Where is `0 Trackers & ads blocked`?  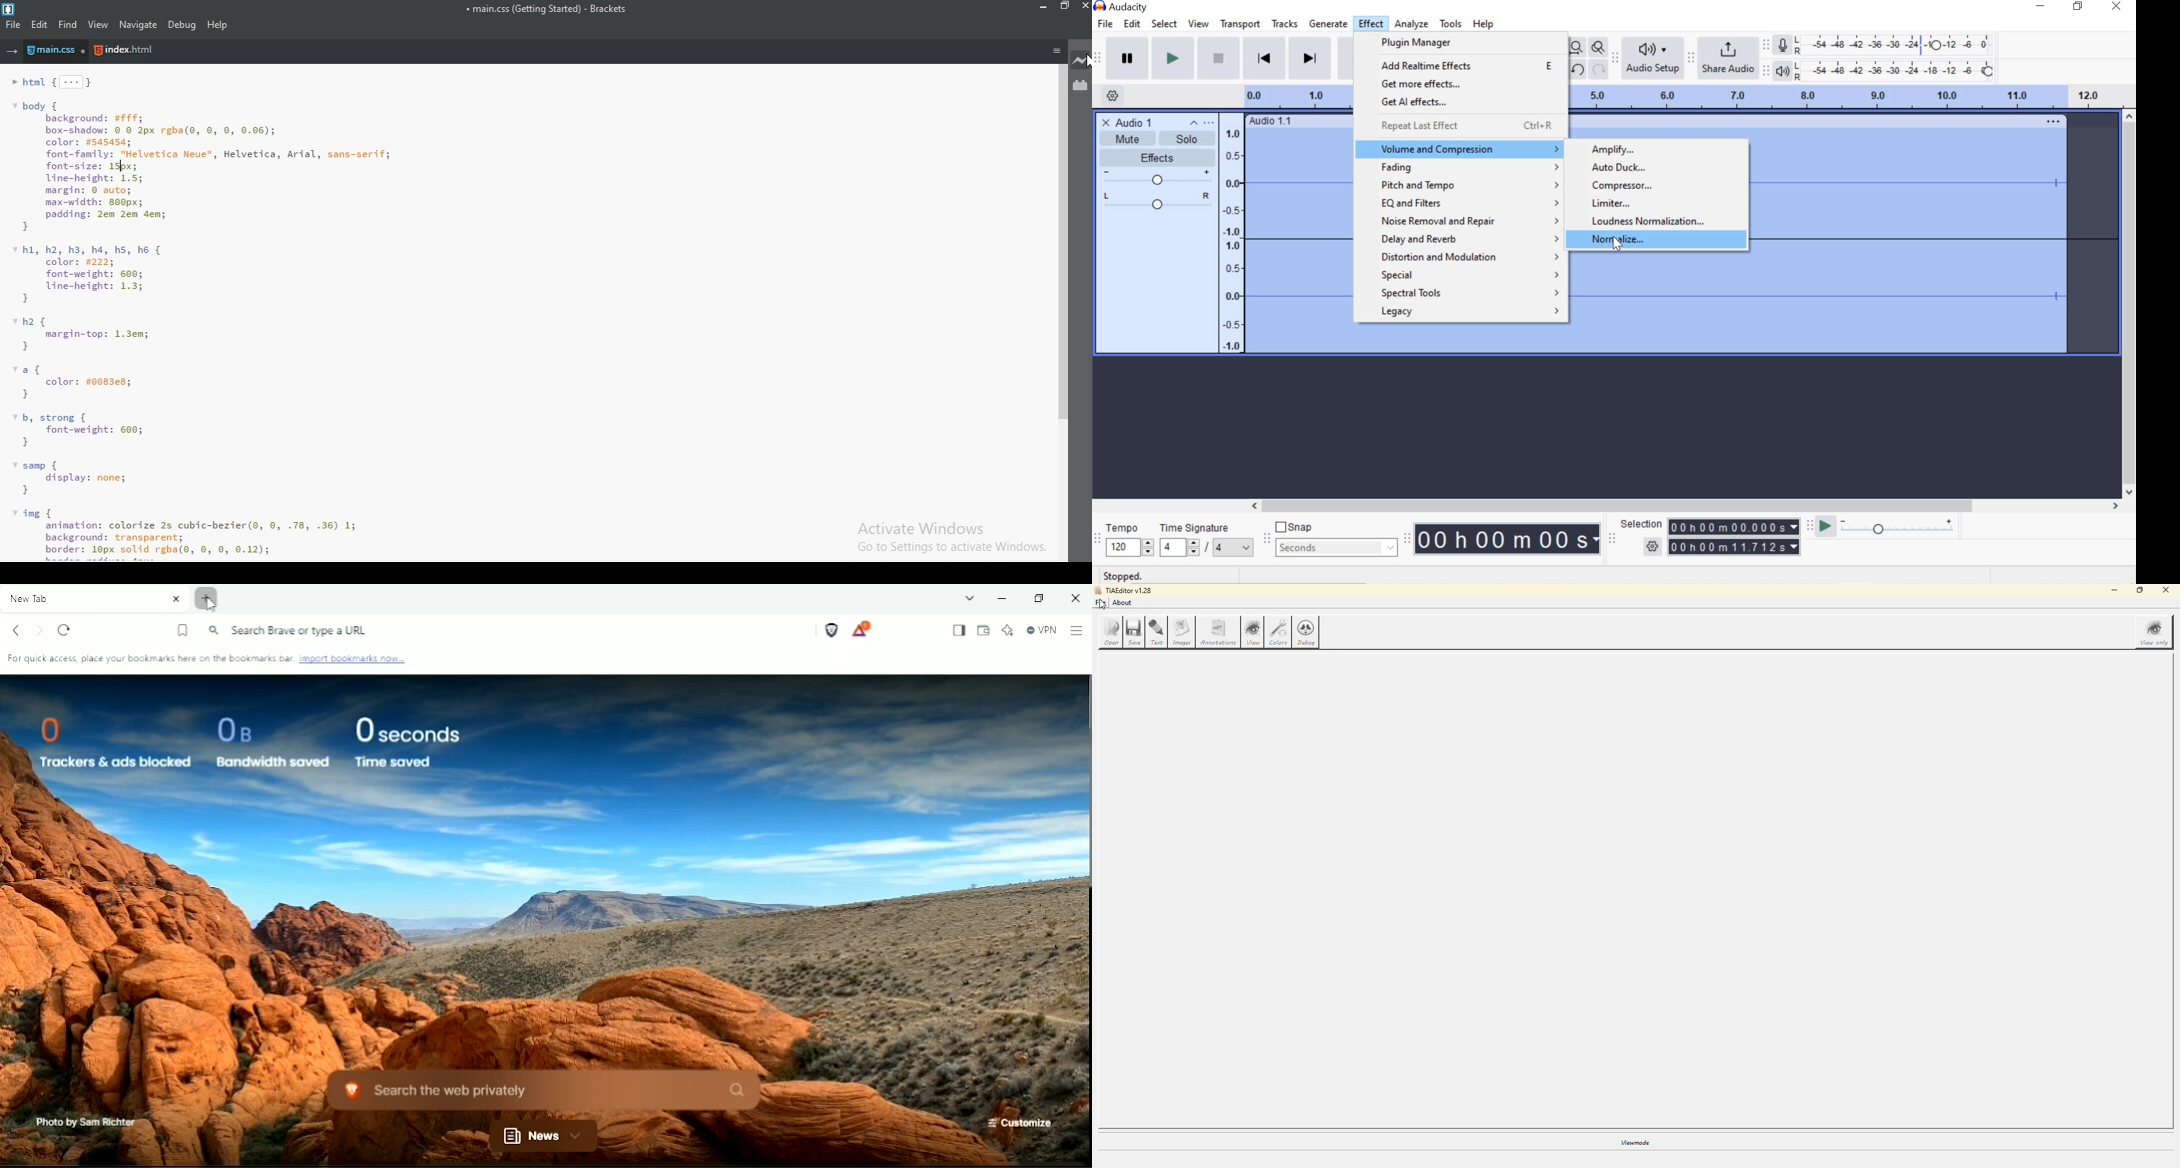
0 Trackers & ads blocked is located at coordinates (112, 741).